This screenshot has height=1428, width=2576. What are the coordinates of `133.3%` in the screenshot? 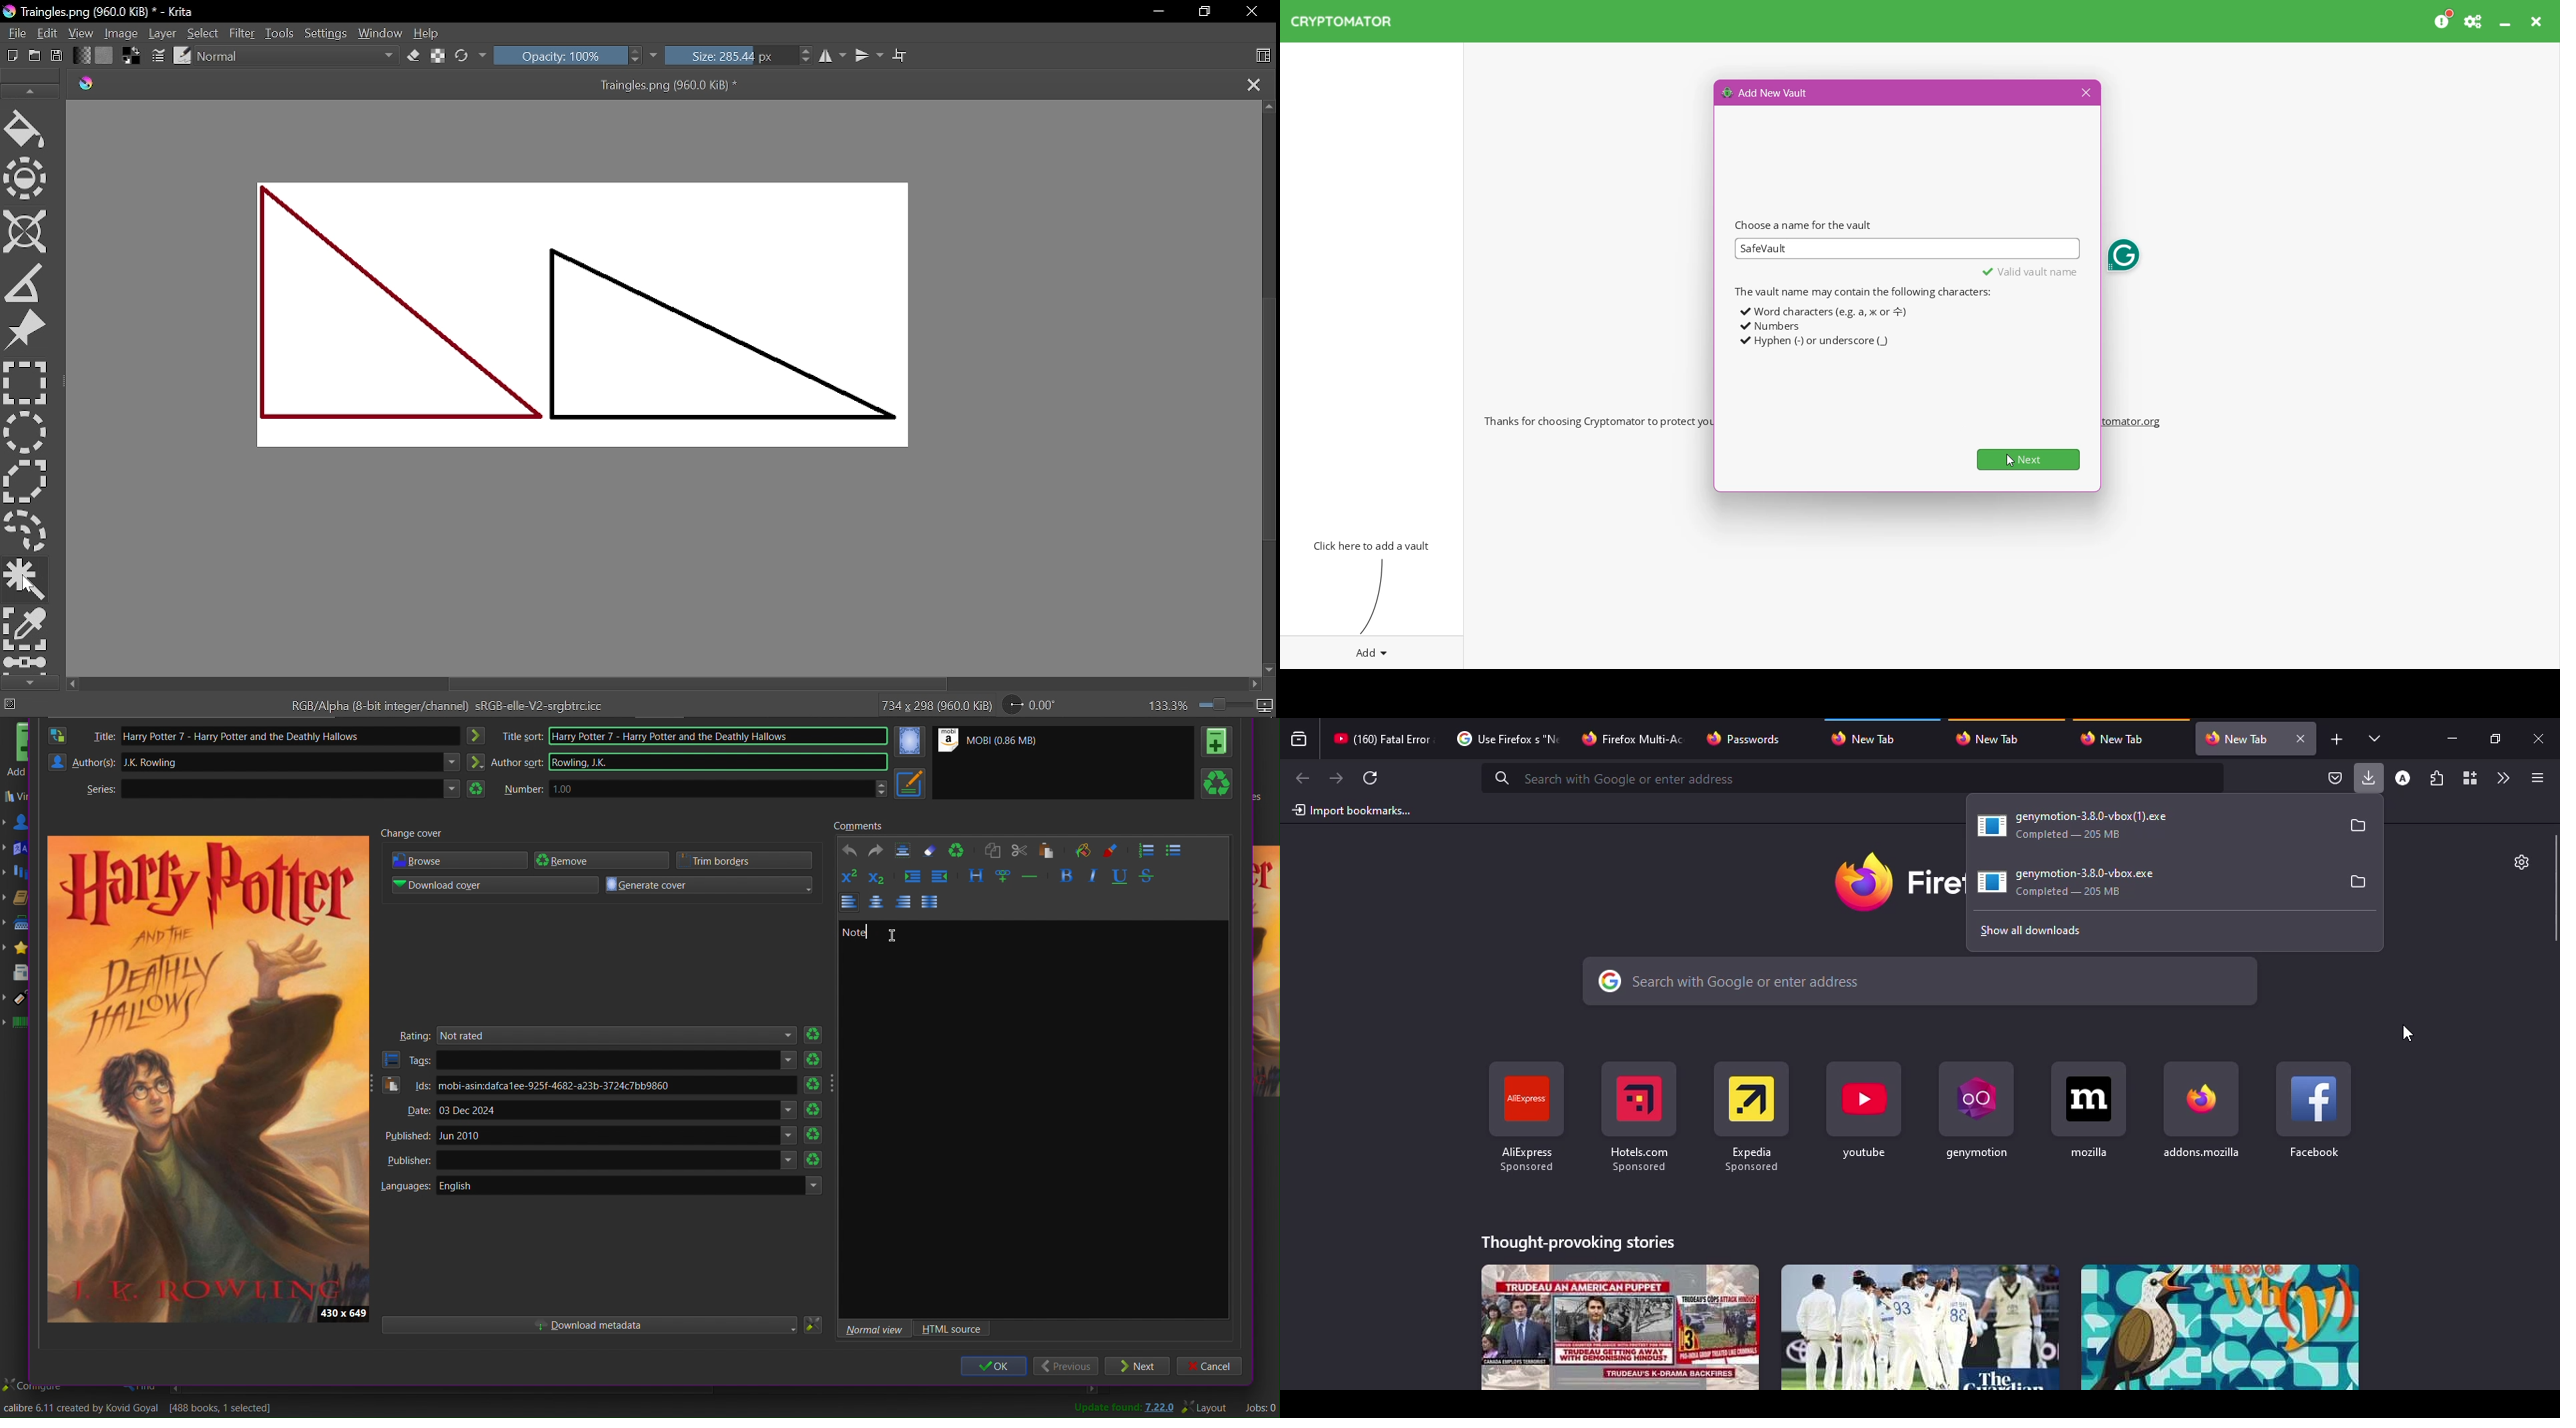 It's located at (1169, 706).